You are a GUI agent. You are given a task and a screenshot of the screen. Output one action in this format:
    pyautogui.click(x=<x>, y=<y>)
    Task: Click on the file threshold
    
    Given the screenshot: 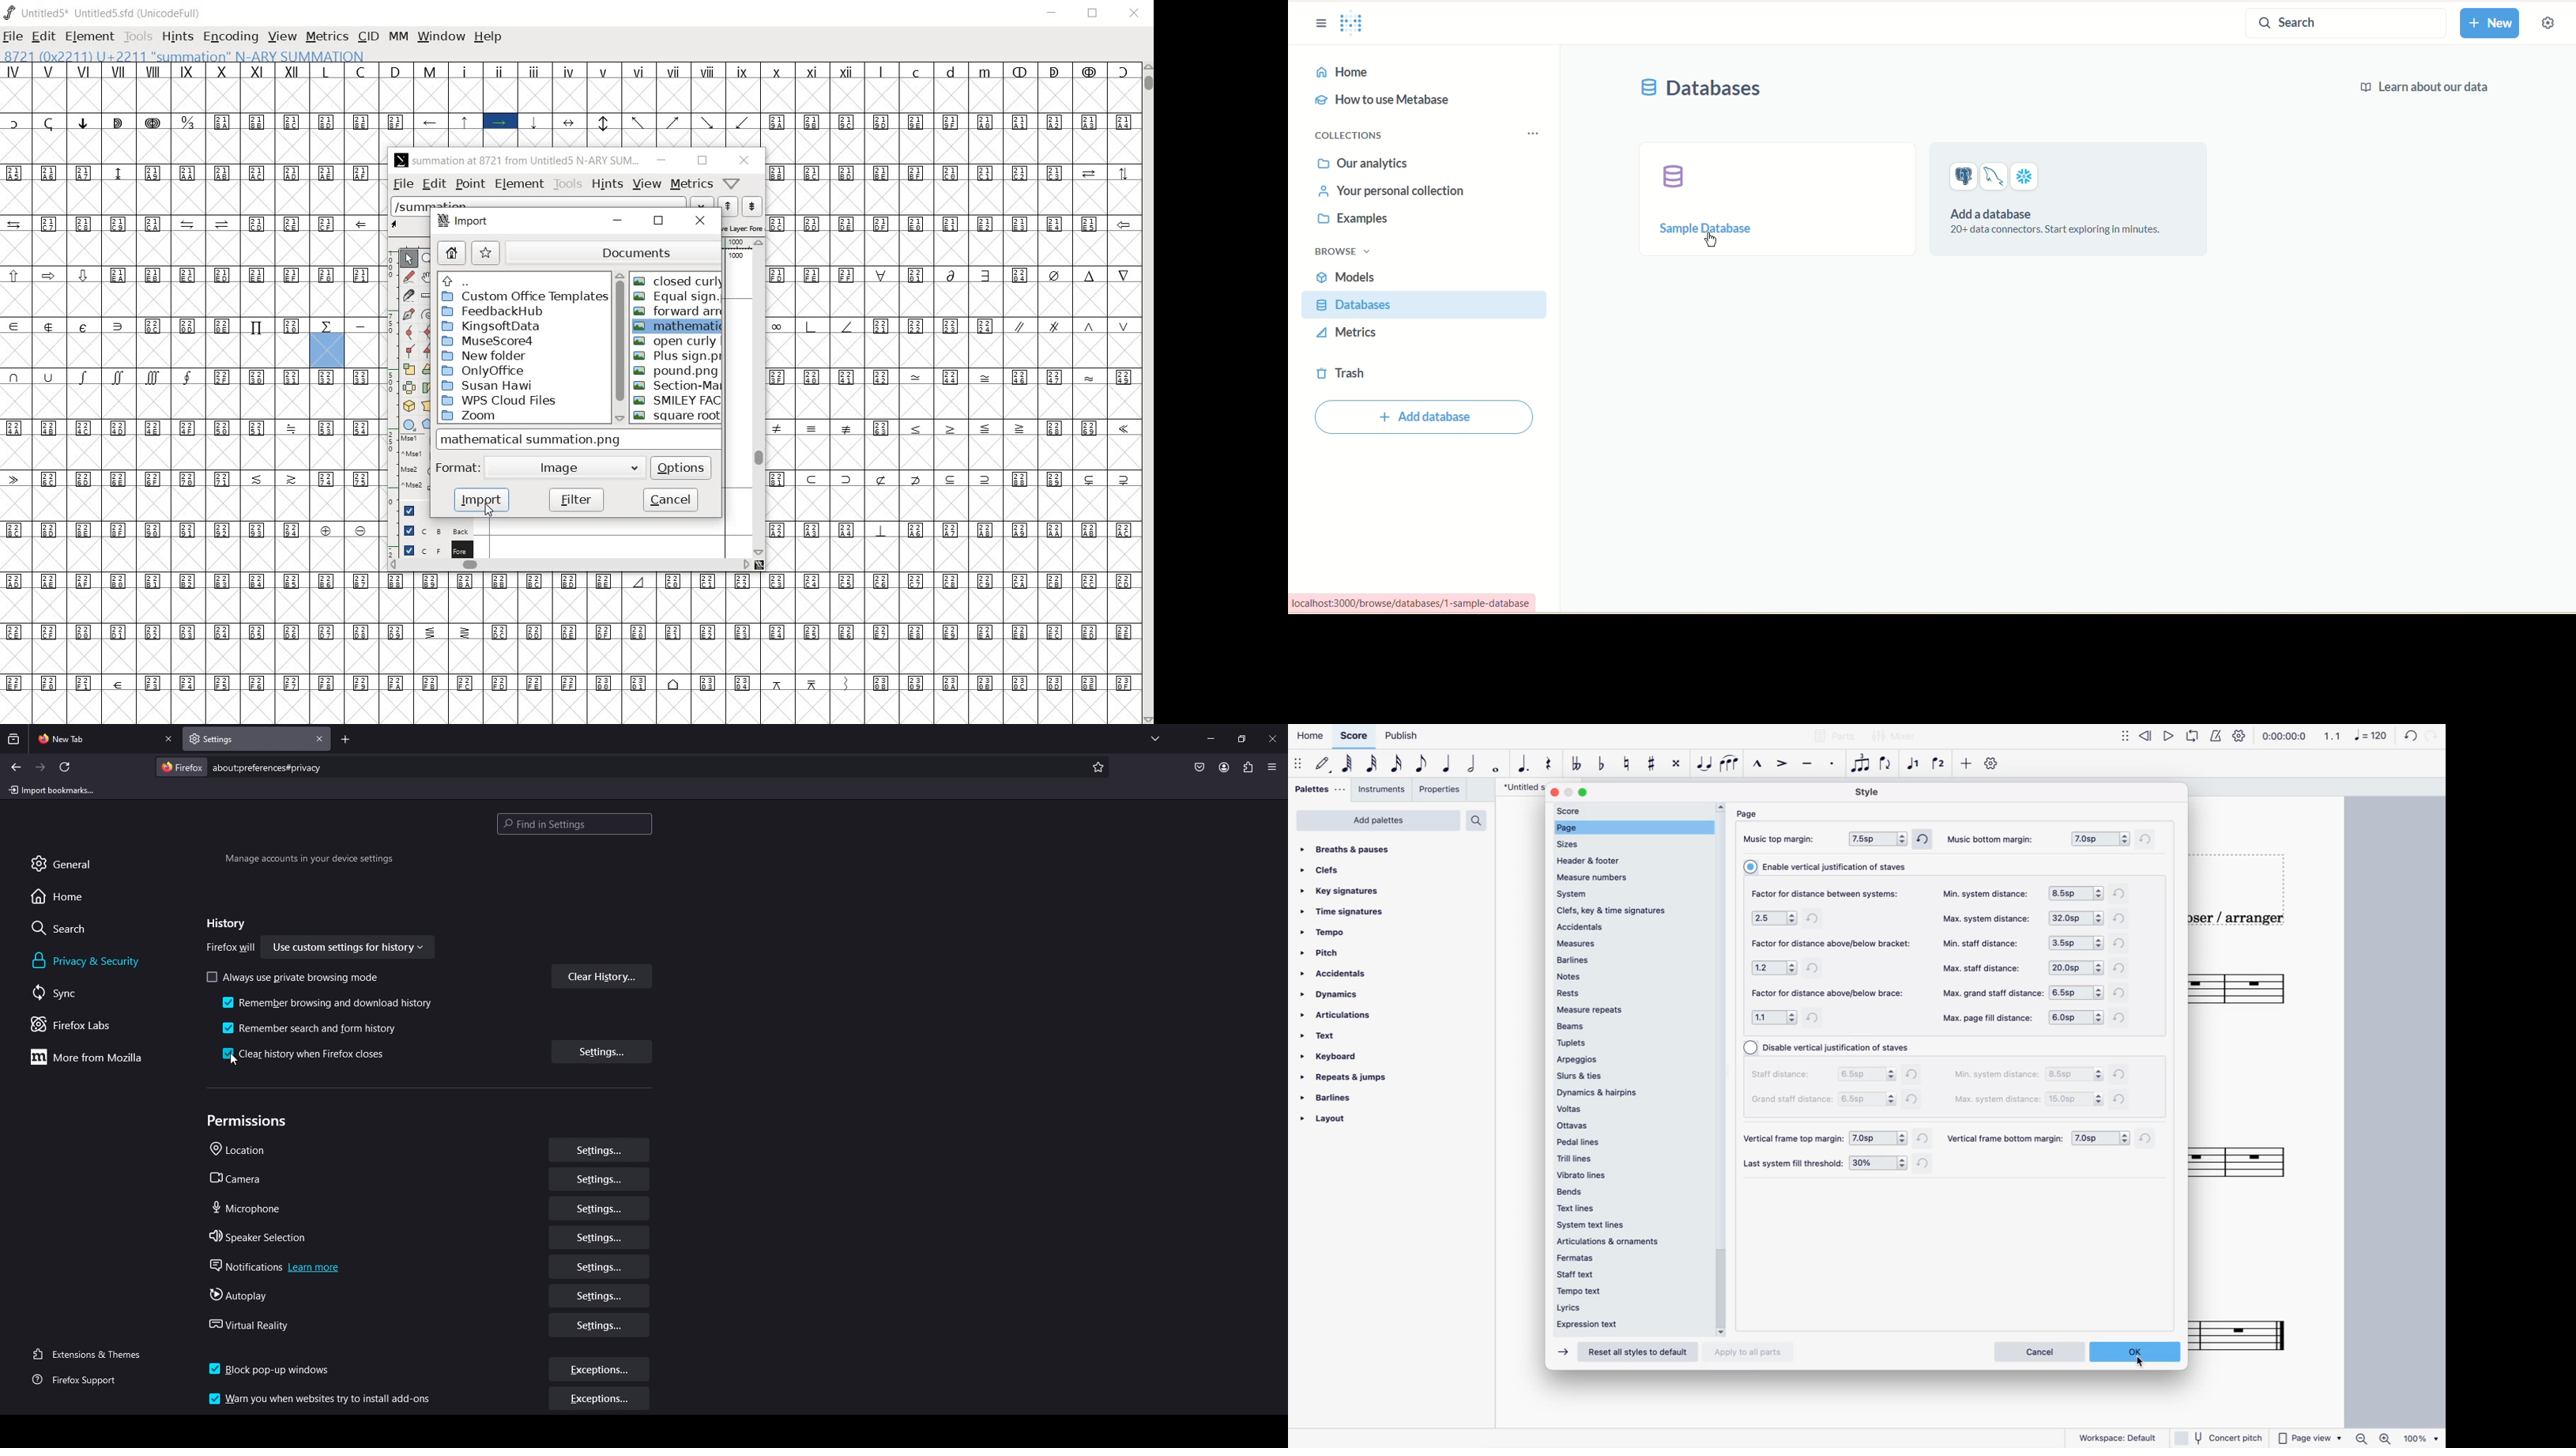 What is the action you would take?
    pyautogui.click(x=1793, y=1164)
    